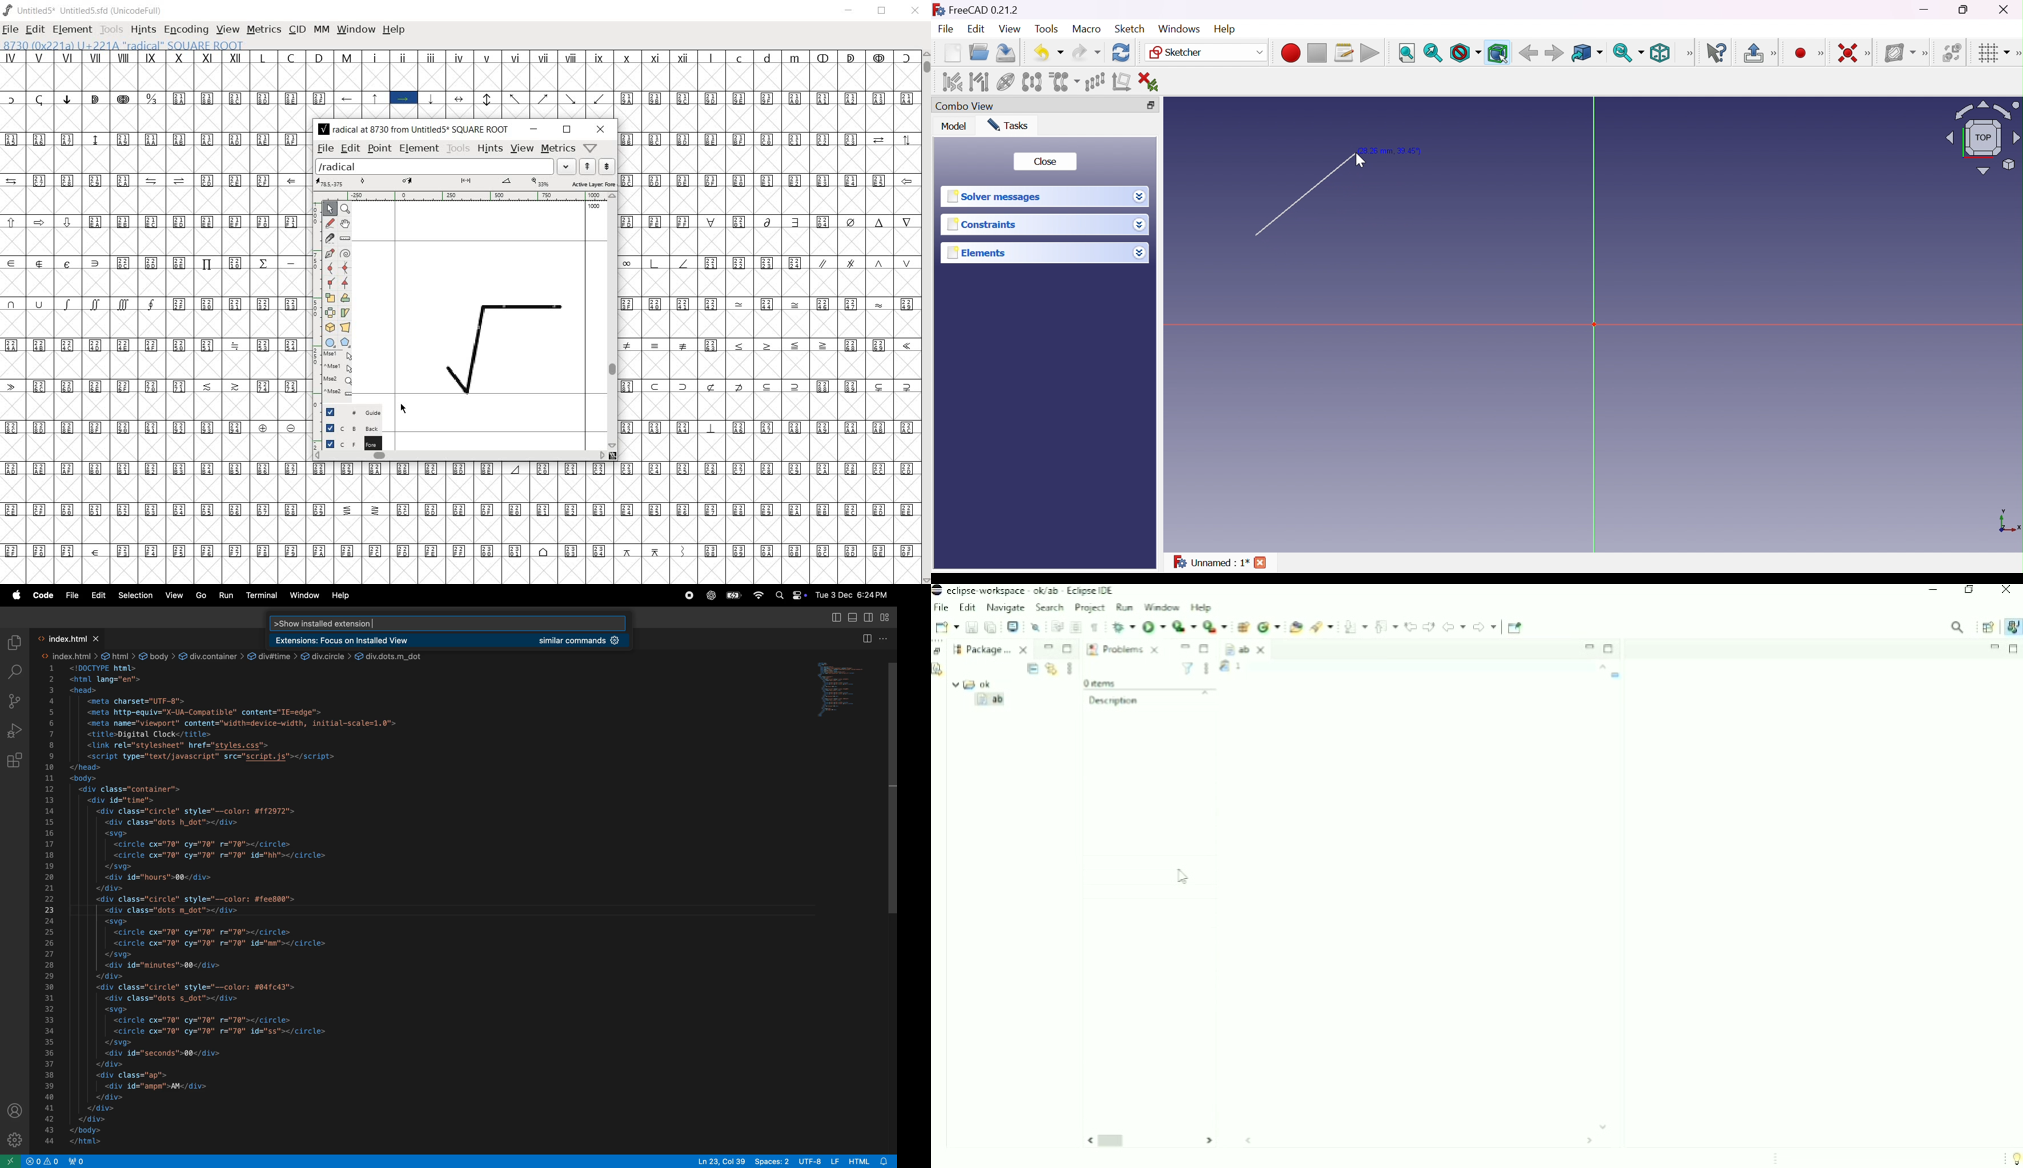  I want to click on , so click(1753, 53).